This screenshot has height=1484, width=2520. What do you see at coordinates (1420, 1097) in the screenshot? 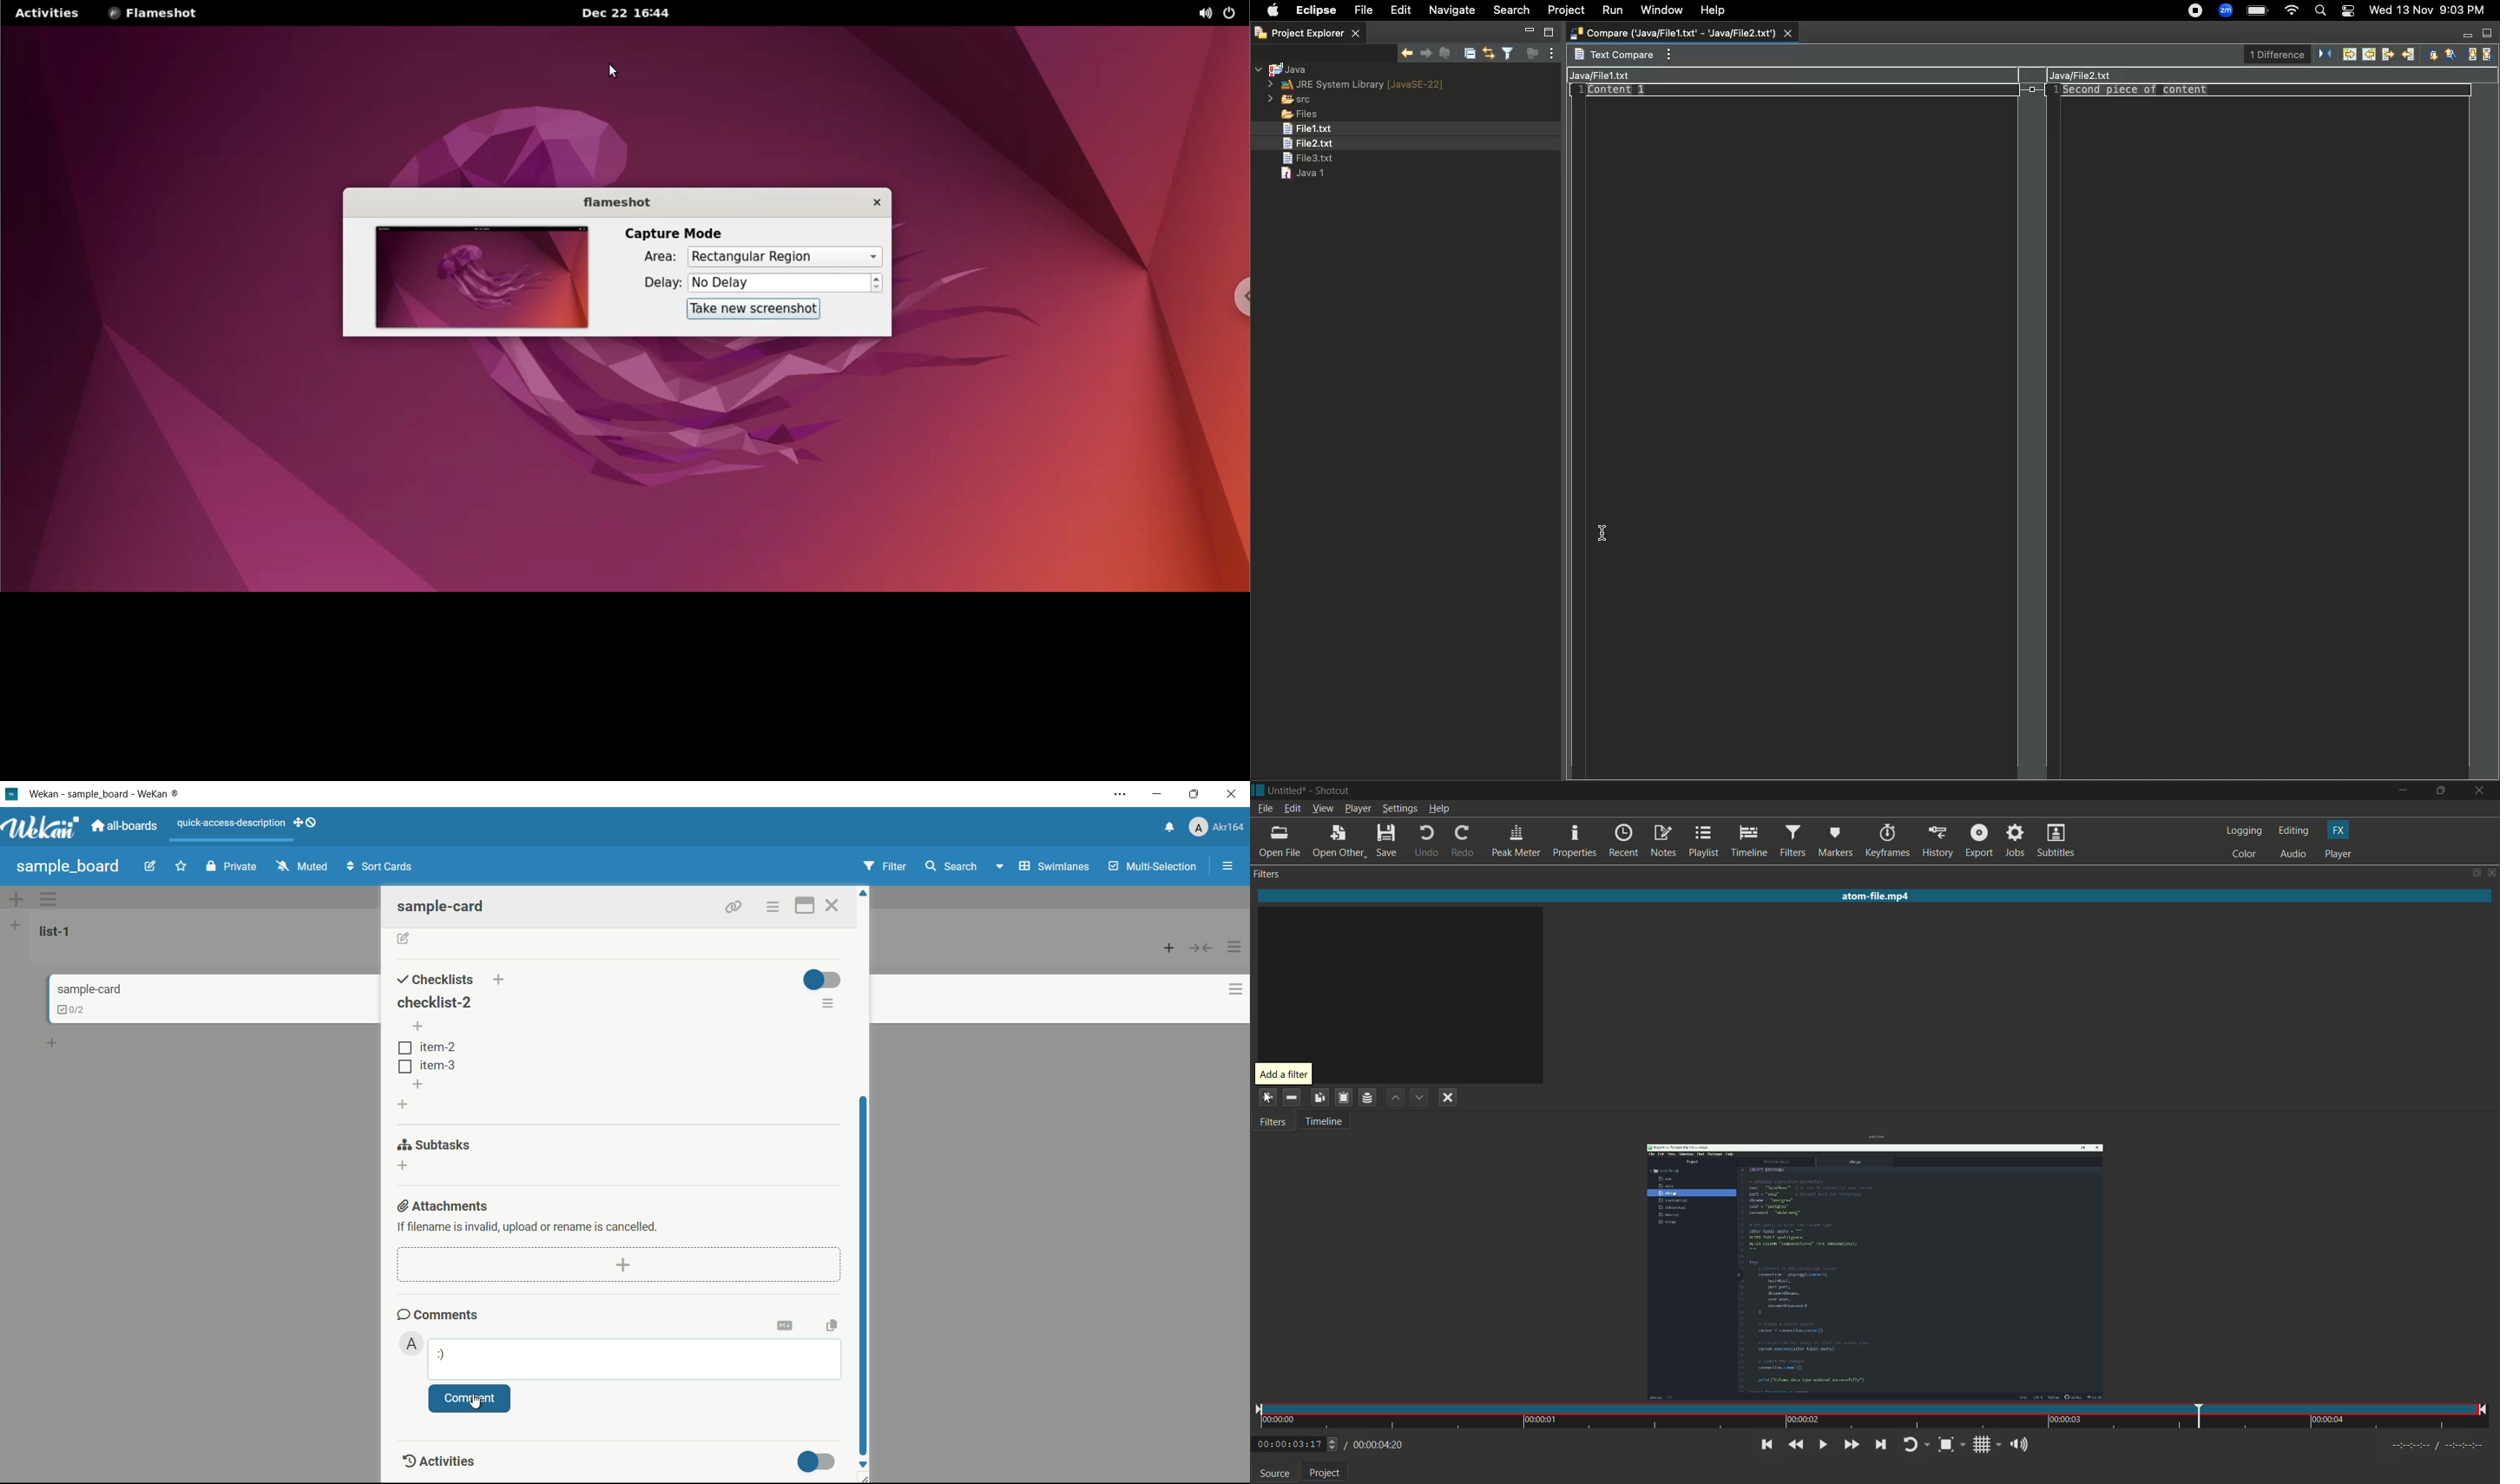
I see `move filter down` at bounding box center [1420, 1097].